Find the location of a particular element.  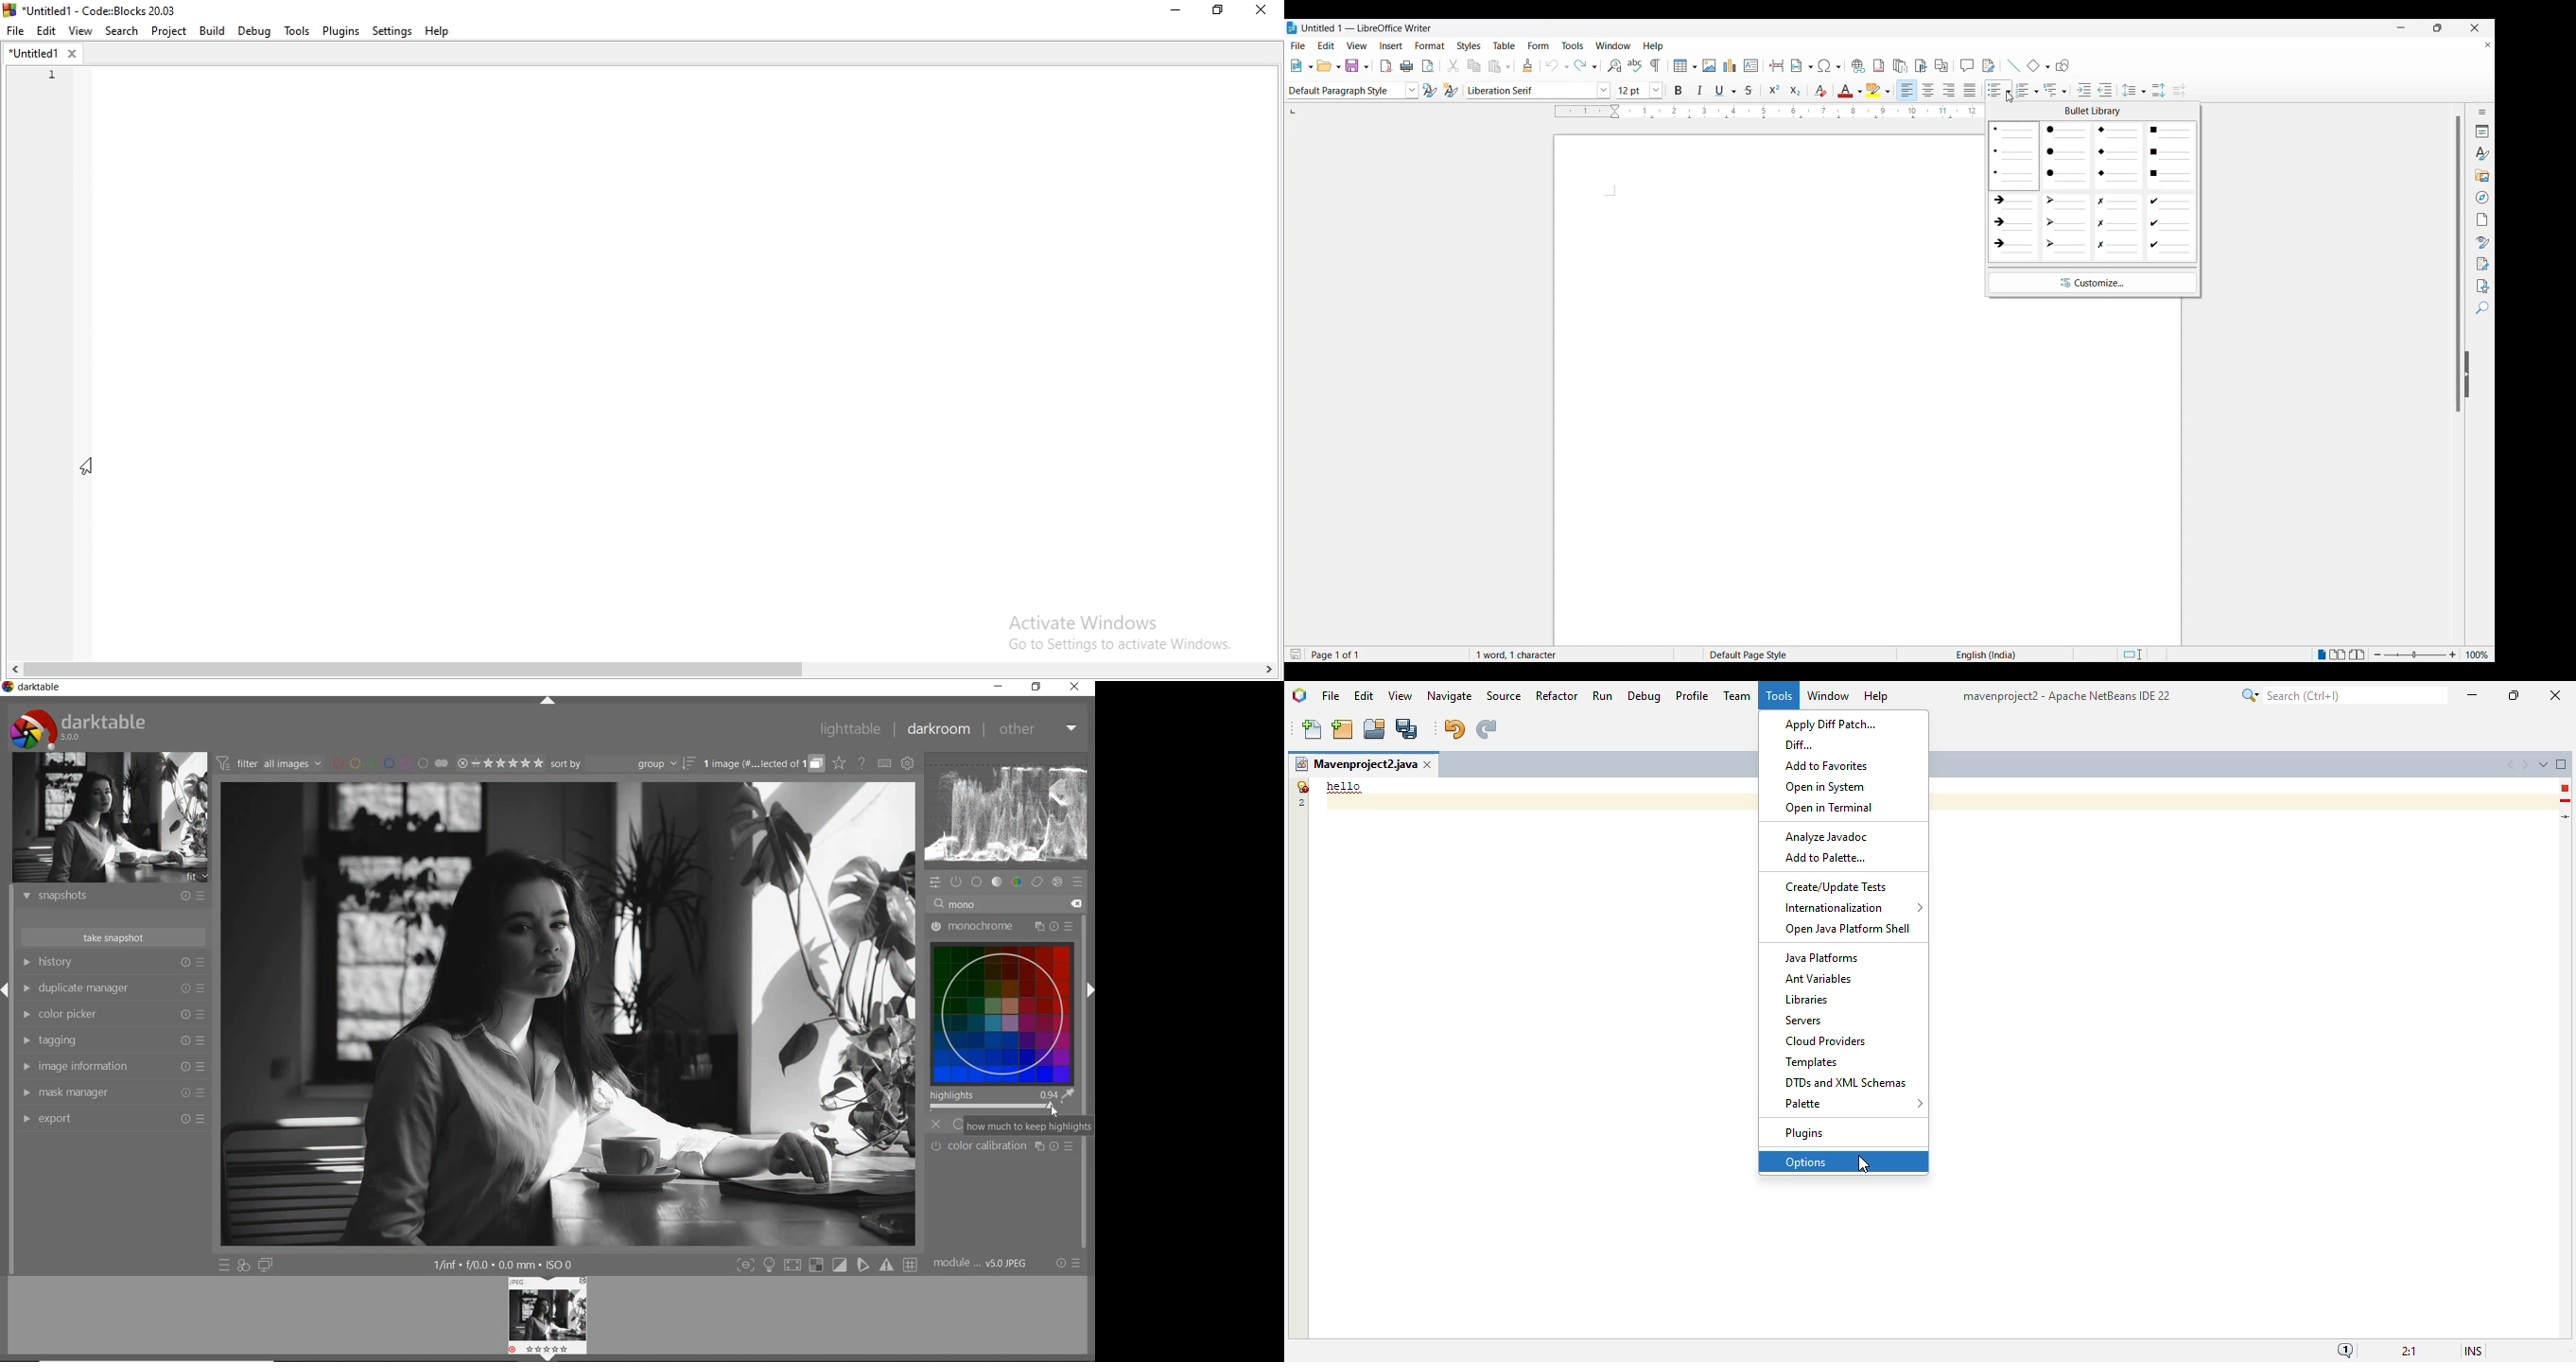

Styles is located at coordinates (2481, 153).